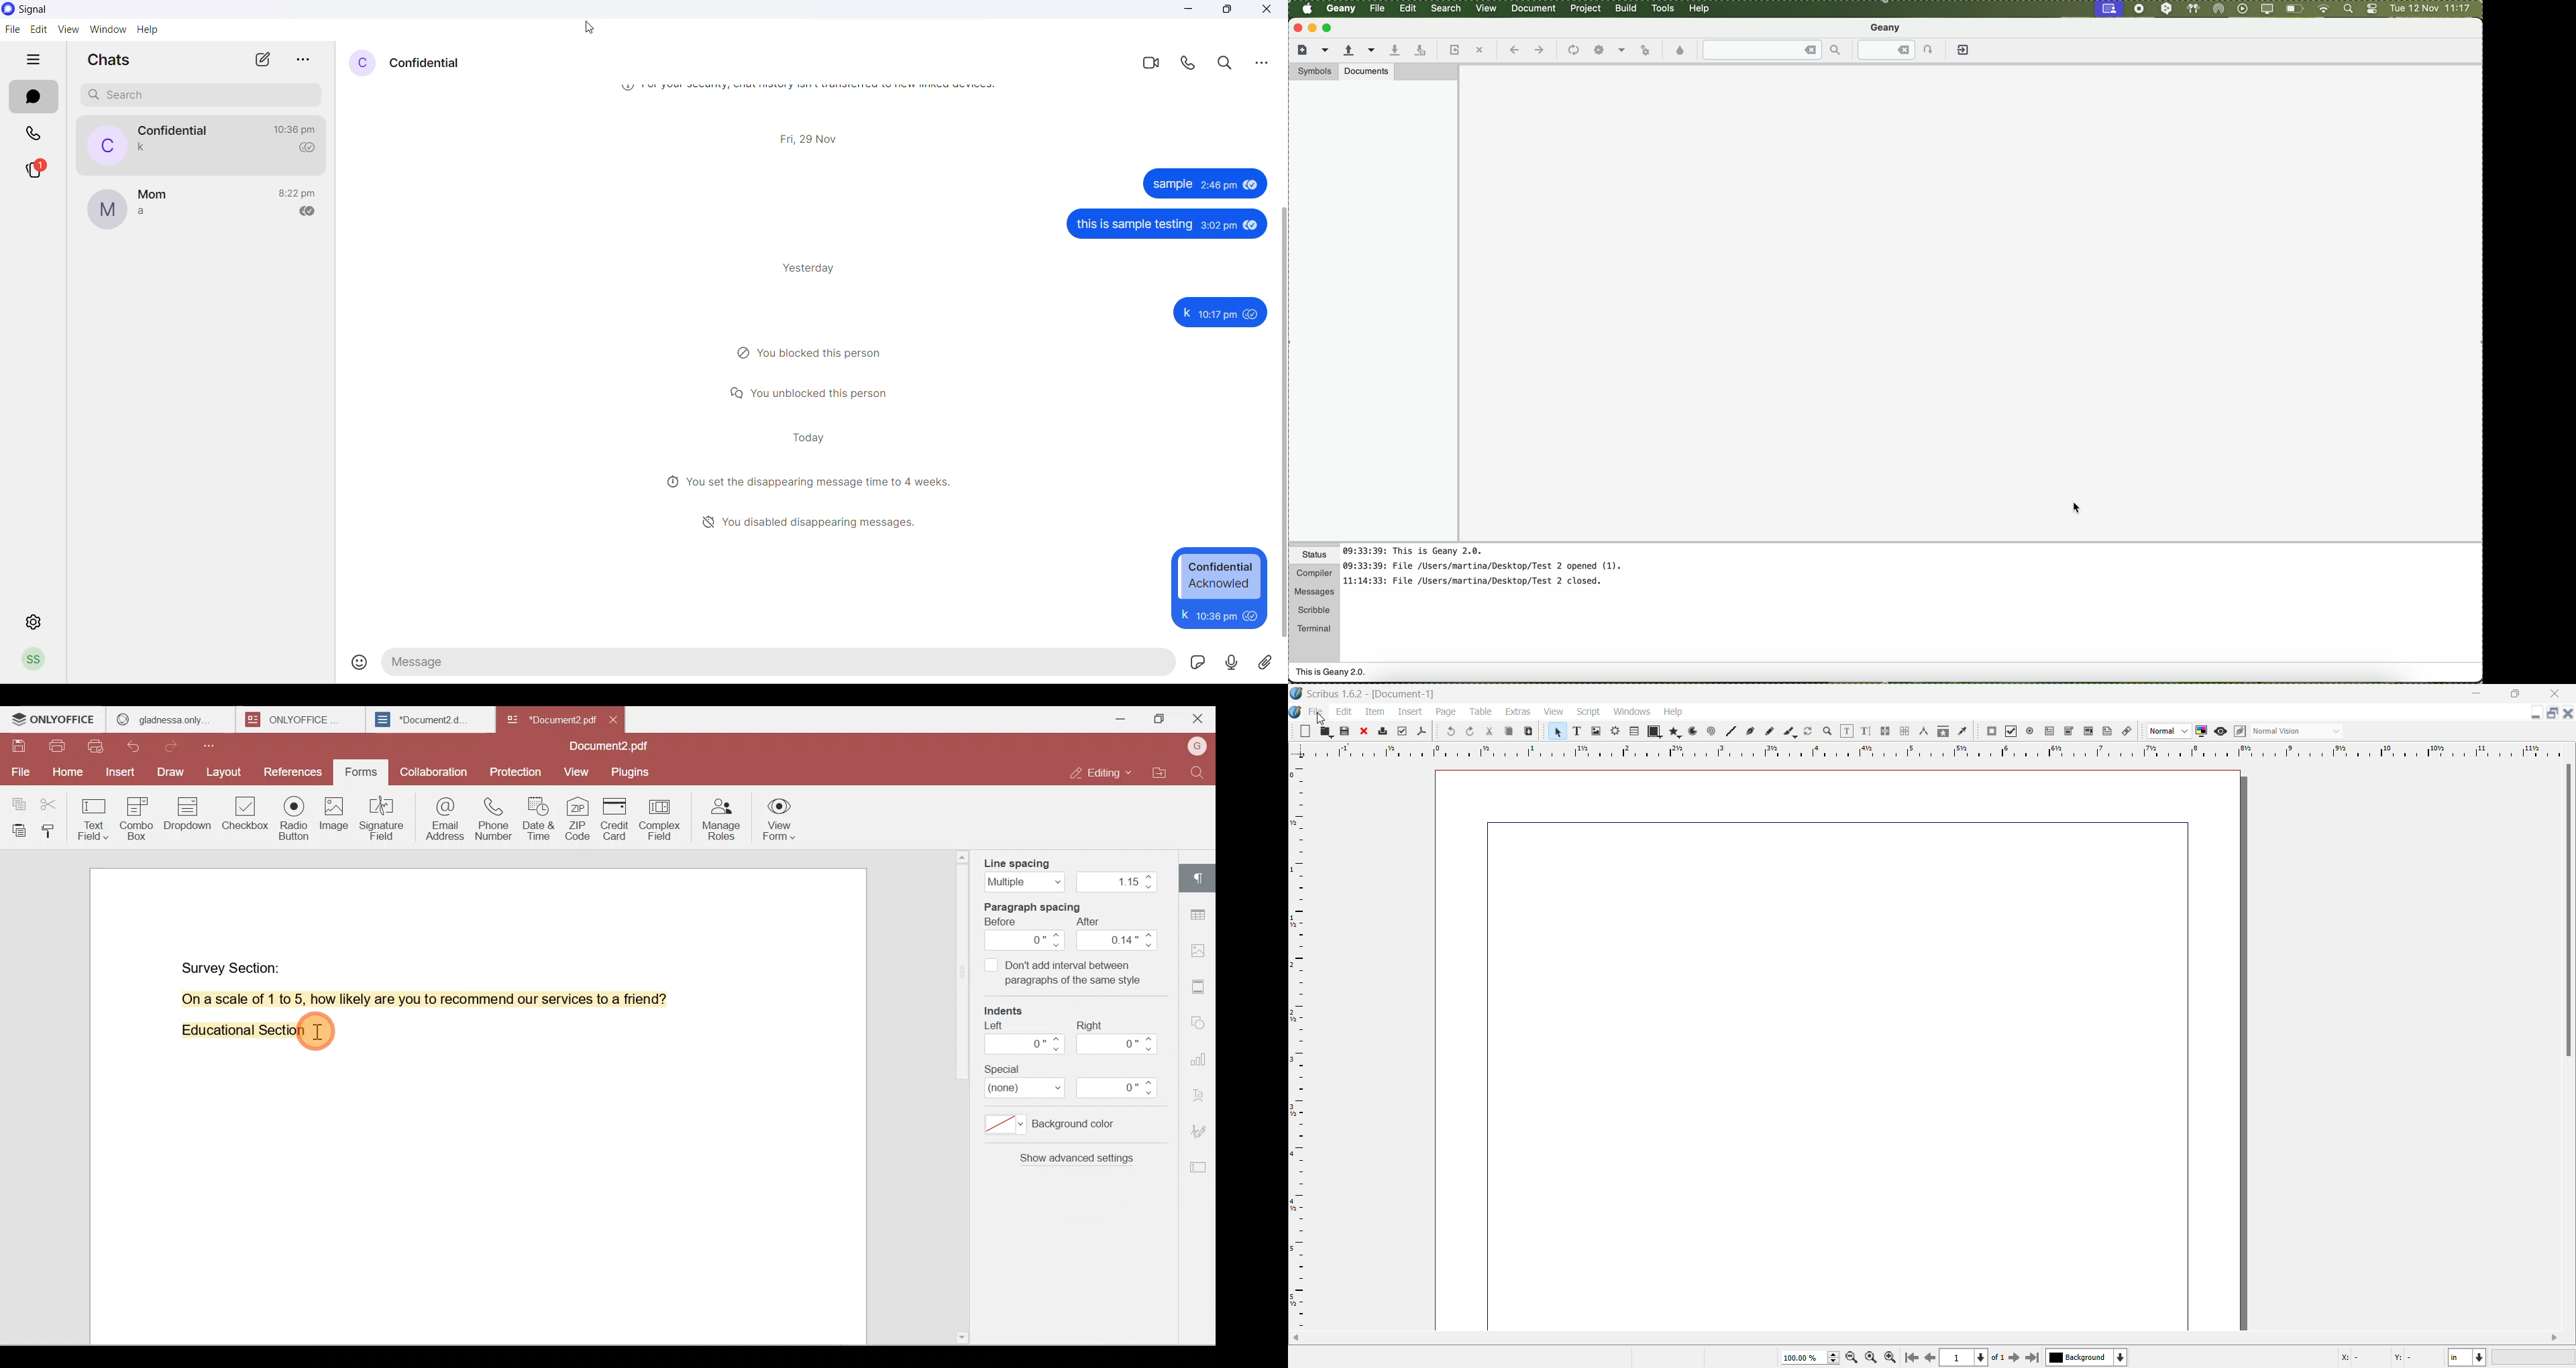 This screenshot has height=1372, width=2576. What do you see at coordinates (2568, 715) in the screenshot?
I see `close` at bounding box center [2568, 715].